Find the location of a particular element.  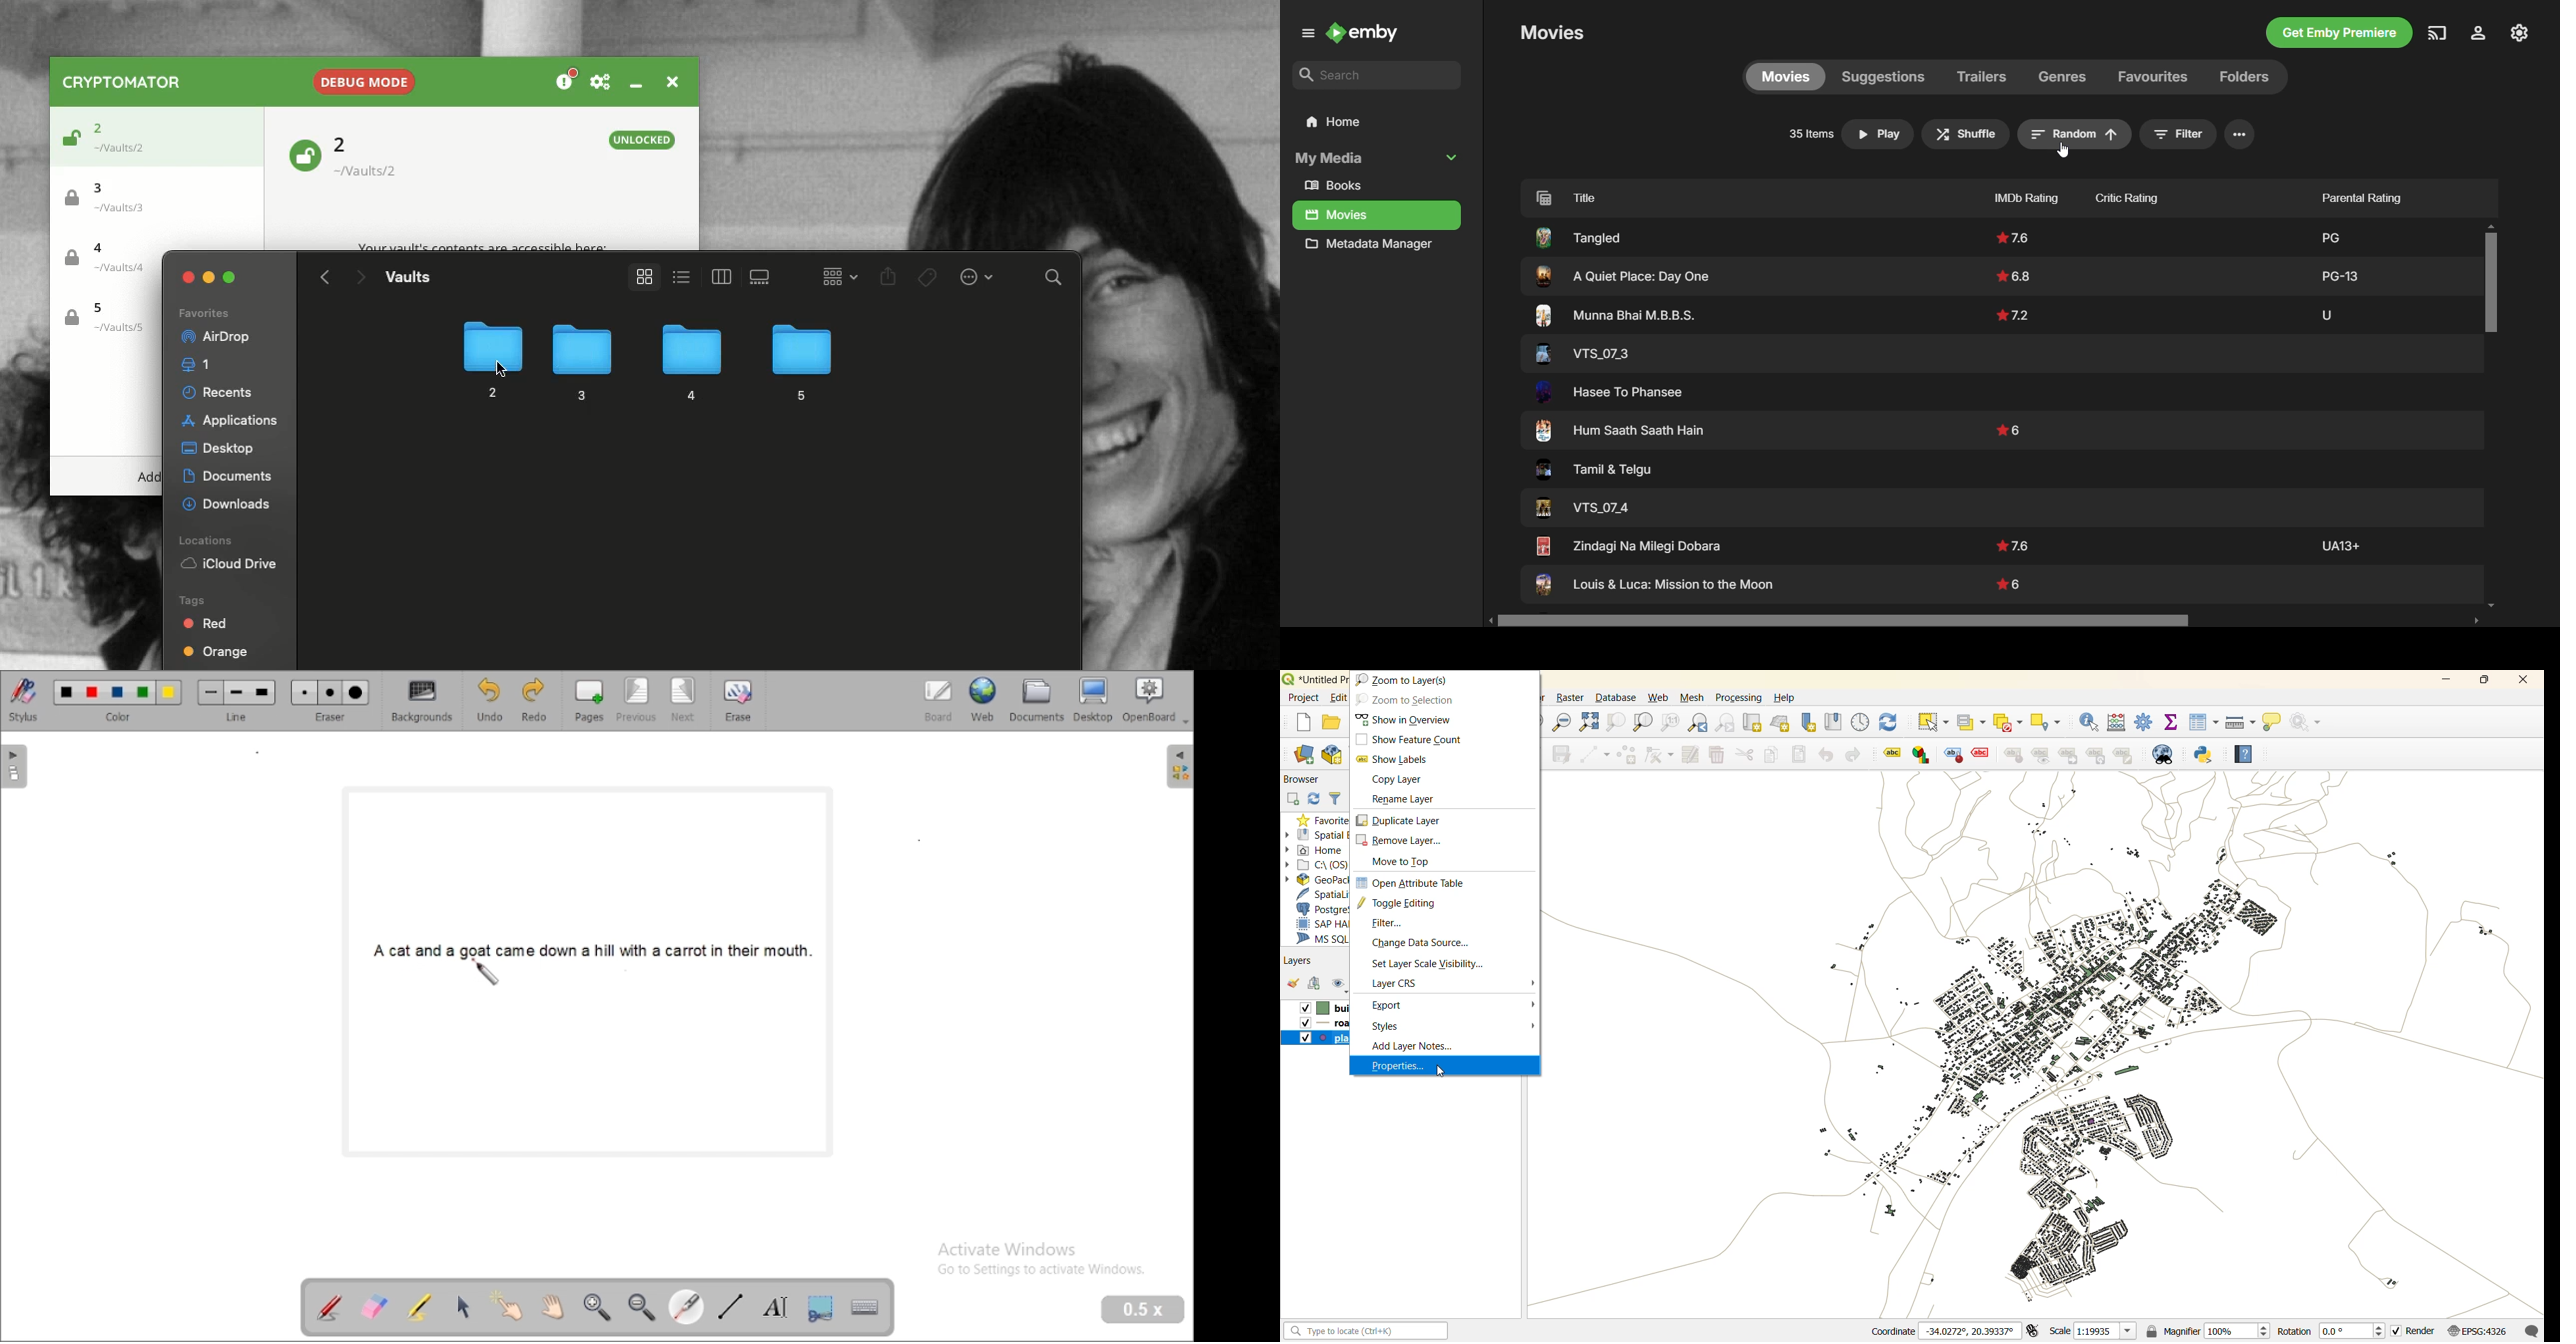

 is located at coordinates (1616, 316).